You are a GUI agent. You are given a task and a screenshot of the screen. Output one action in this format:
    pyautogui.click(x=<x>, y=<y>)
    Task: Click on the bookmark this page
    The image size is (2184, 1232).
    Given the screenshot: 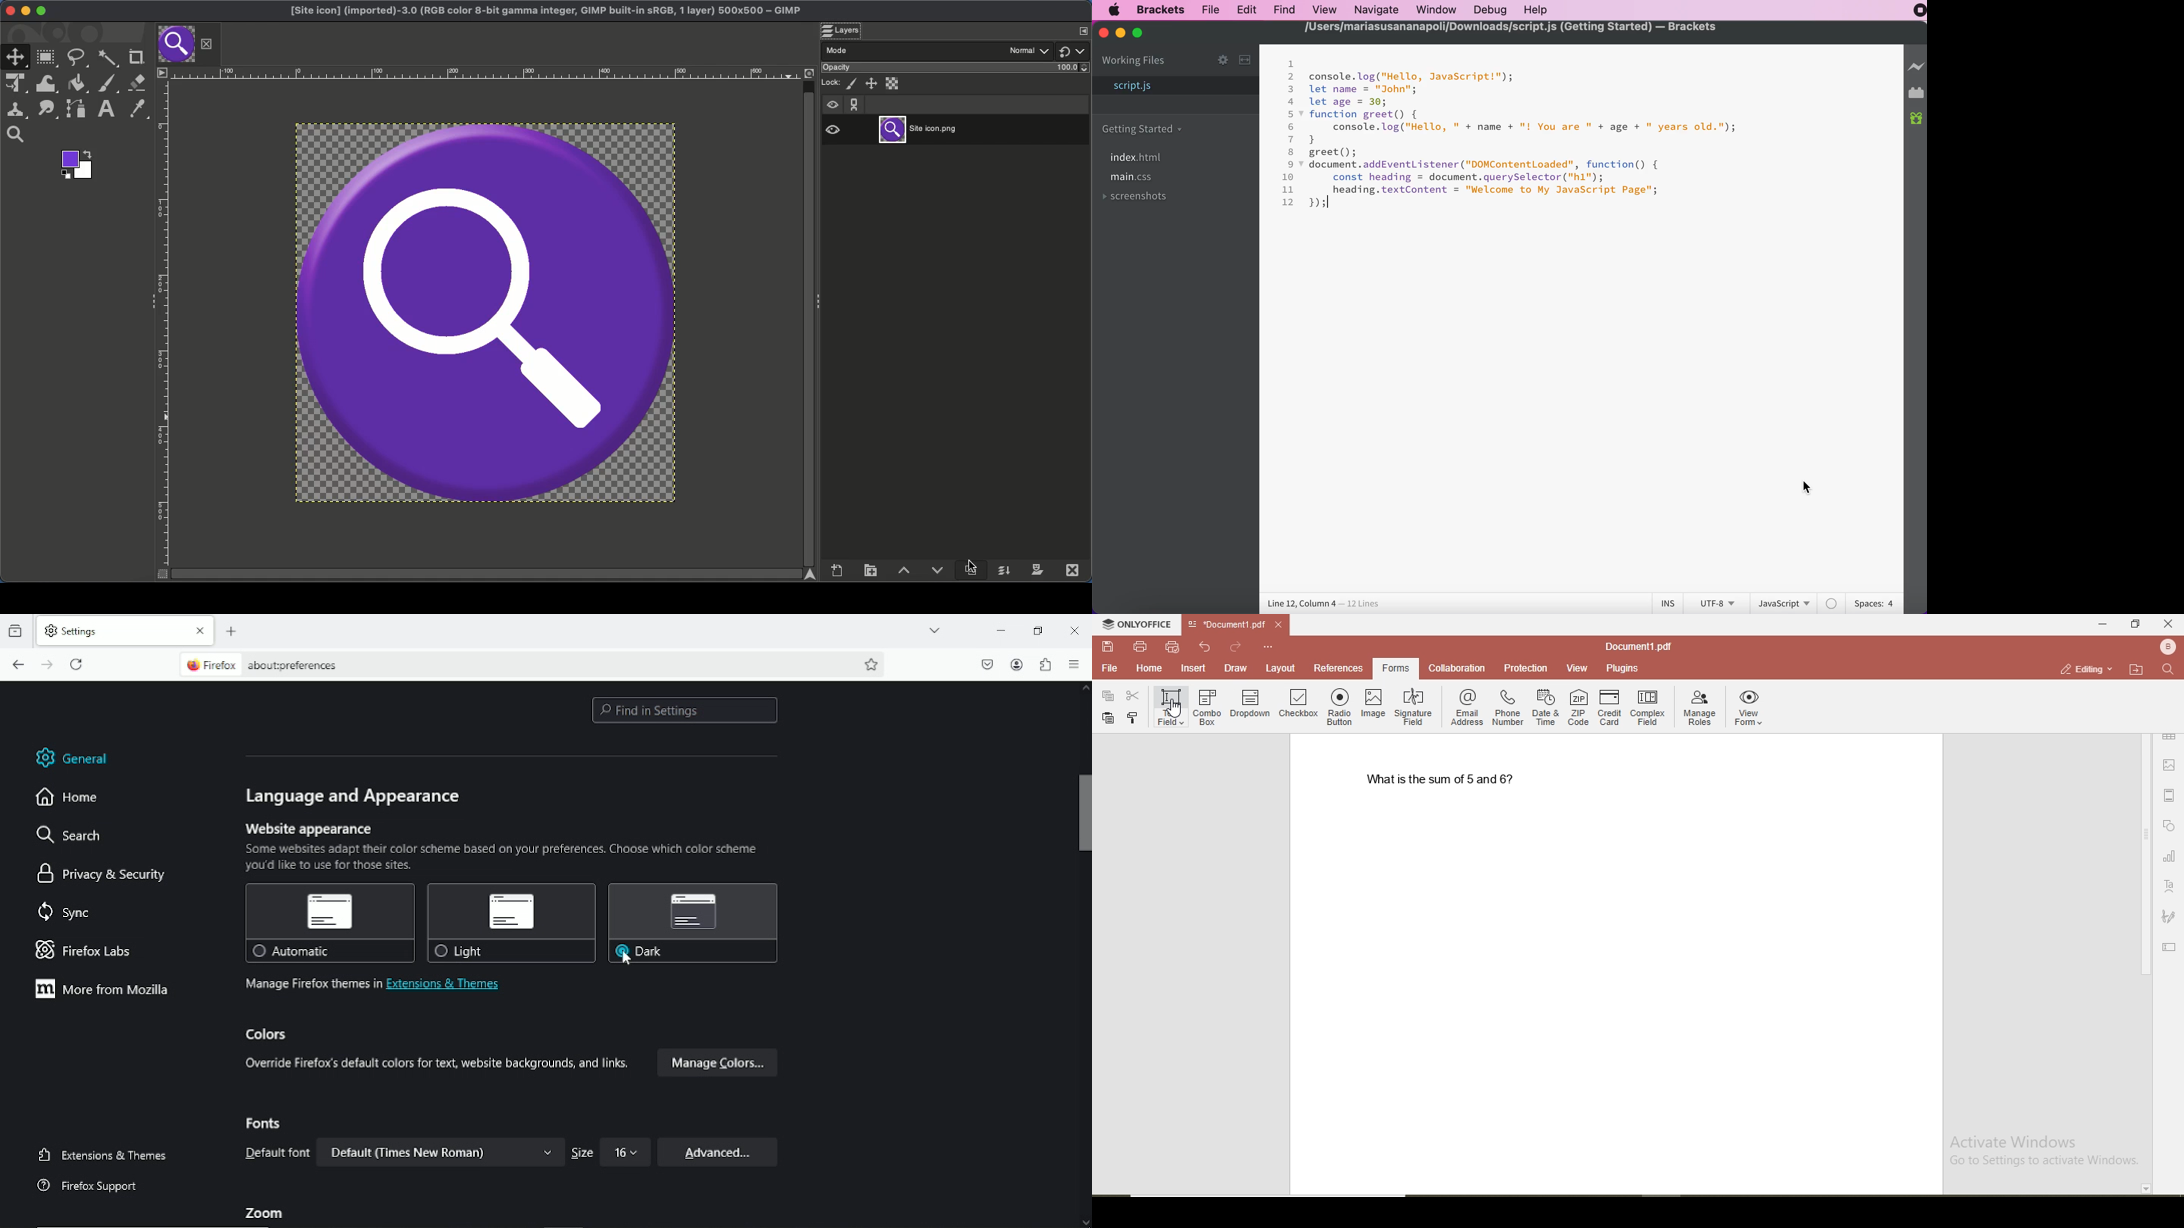 What is the action you would take?
    pyautogui.click(x=872, y=664)
    